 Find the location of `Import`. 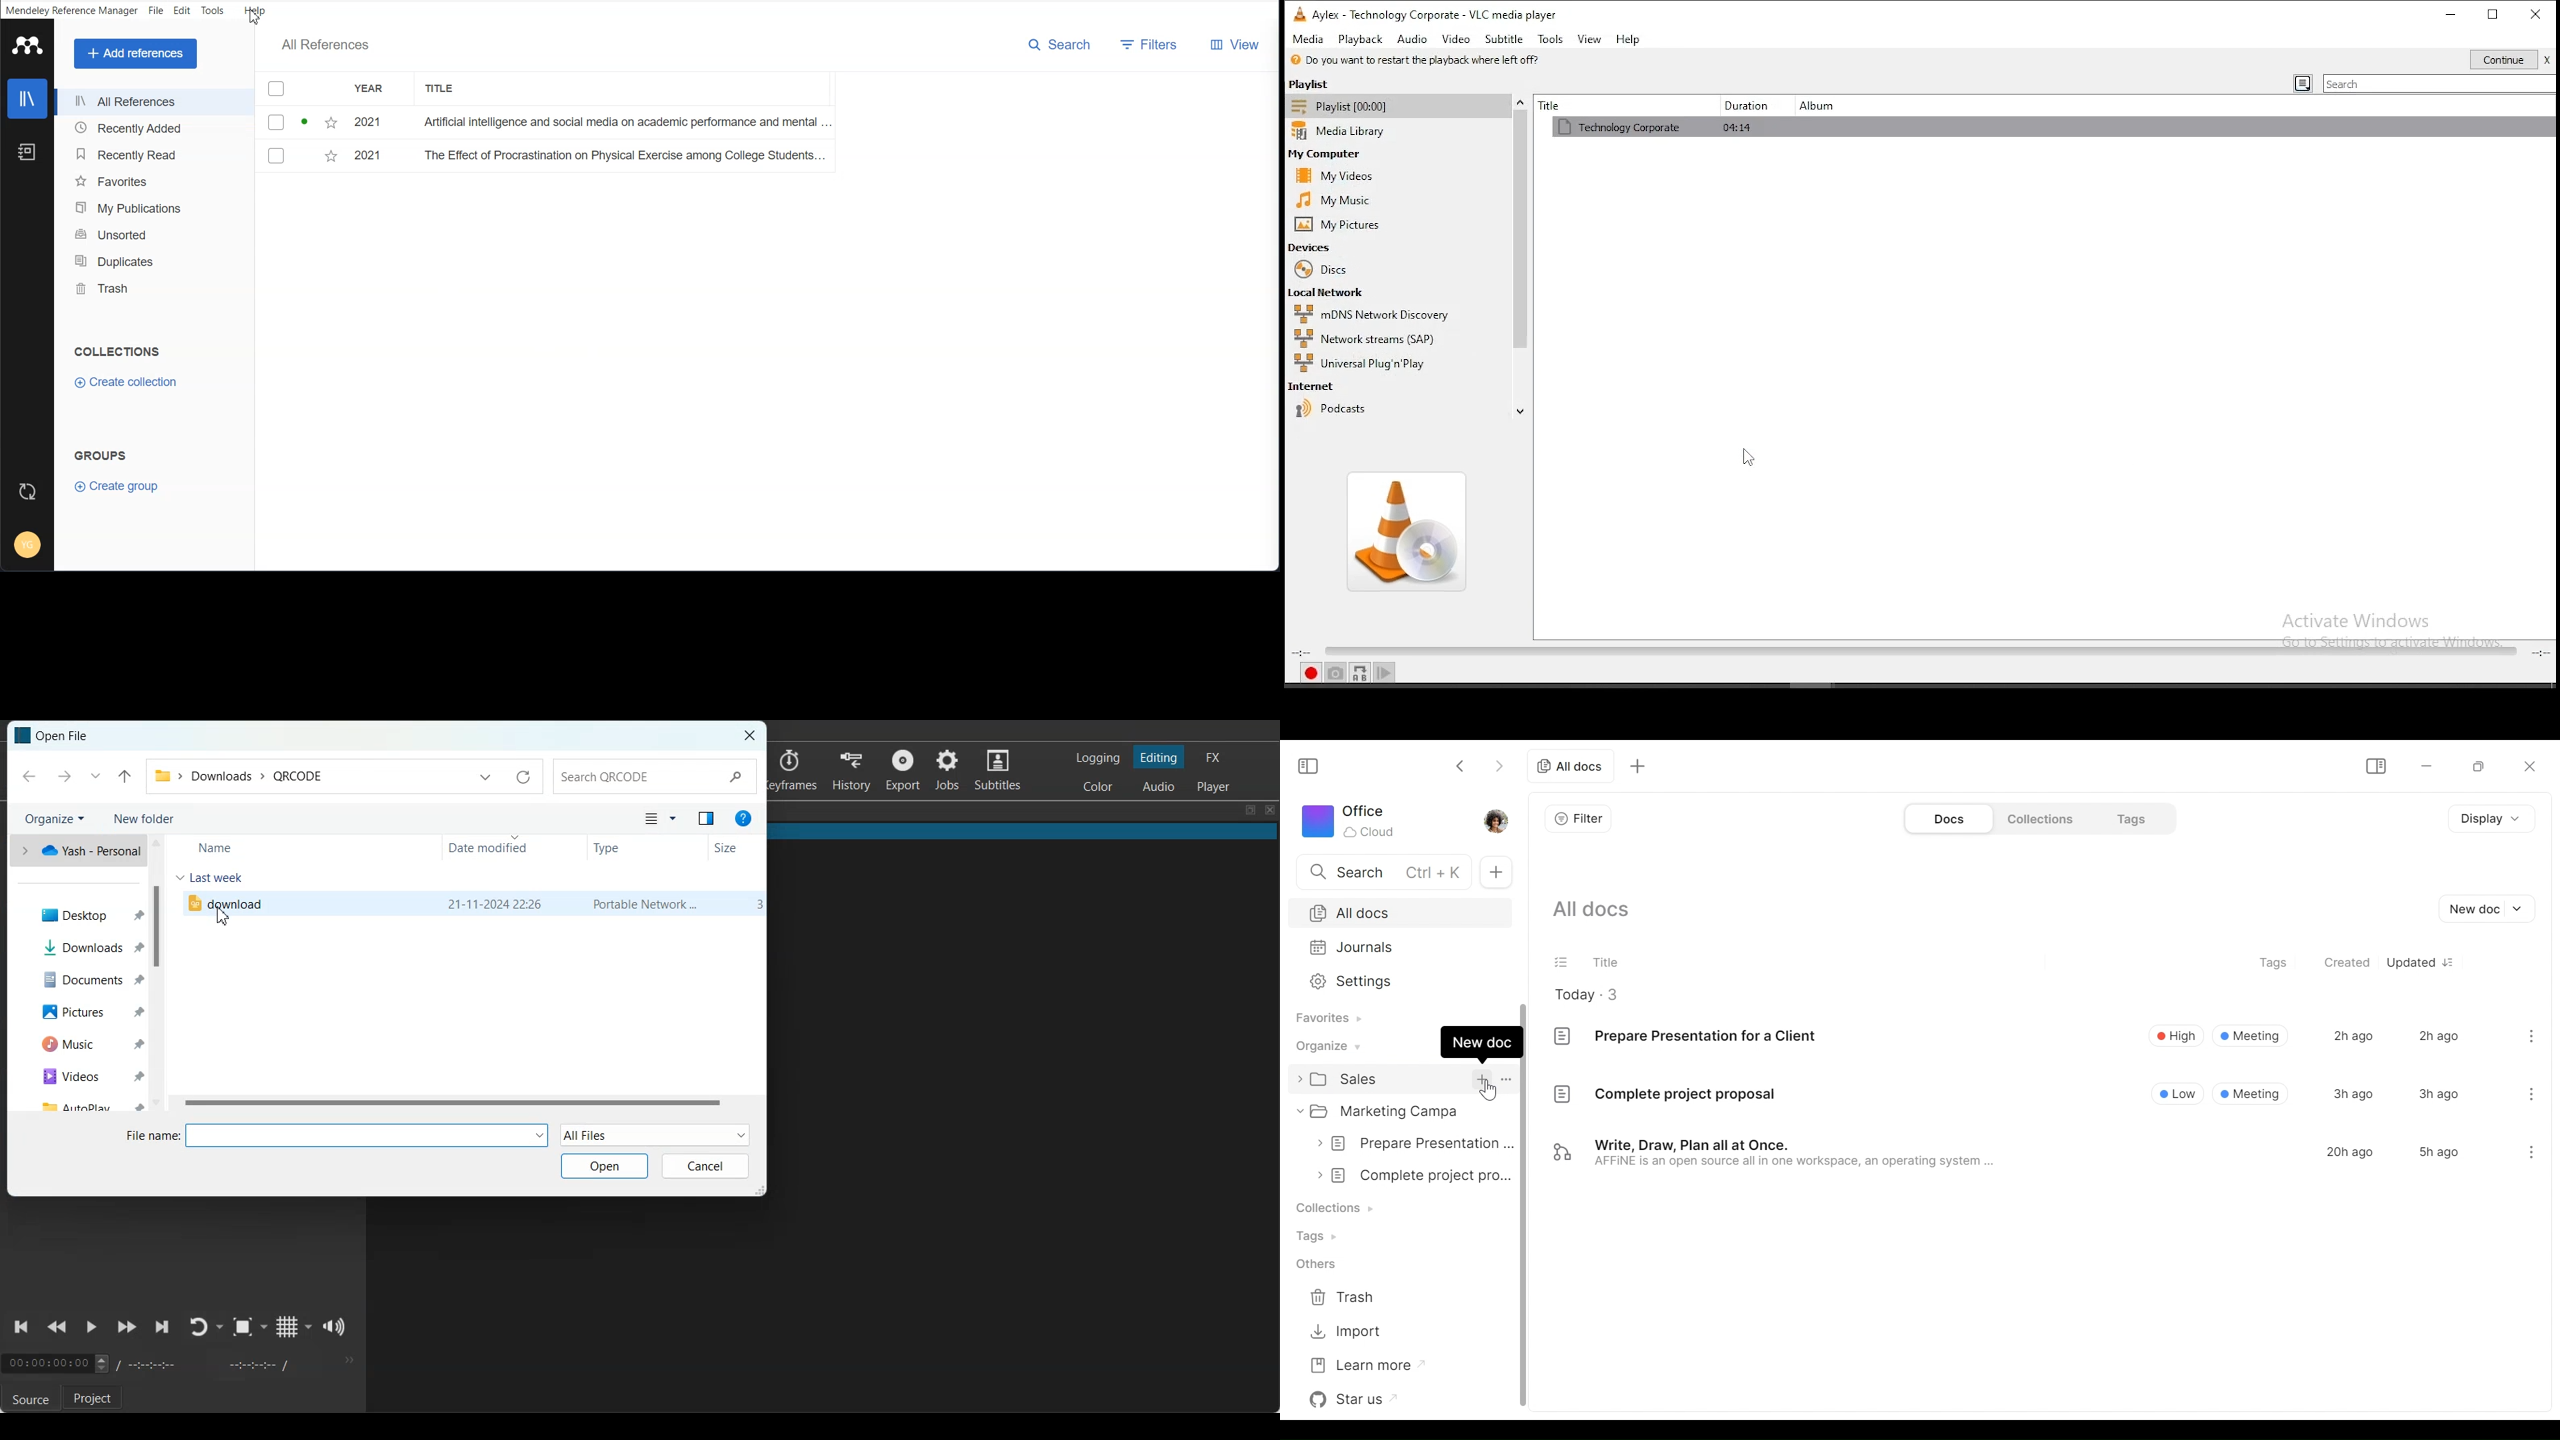

Import is located at coordinates (1349, 1329).